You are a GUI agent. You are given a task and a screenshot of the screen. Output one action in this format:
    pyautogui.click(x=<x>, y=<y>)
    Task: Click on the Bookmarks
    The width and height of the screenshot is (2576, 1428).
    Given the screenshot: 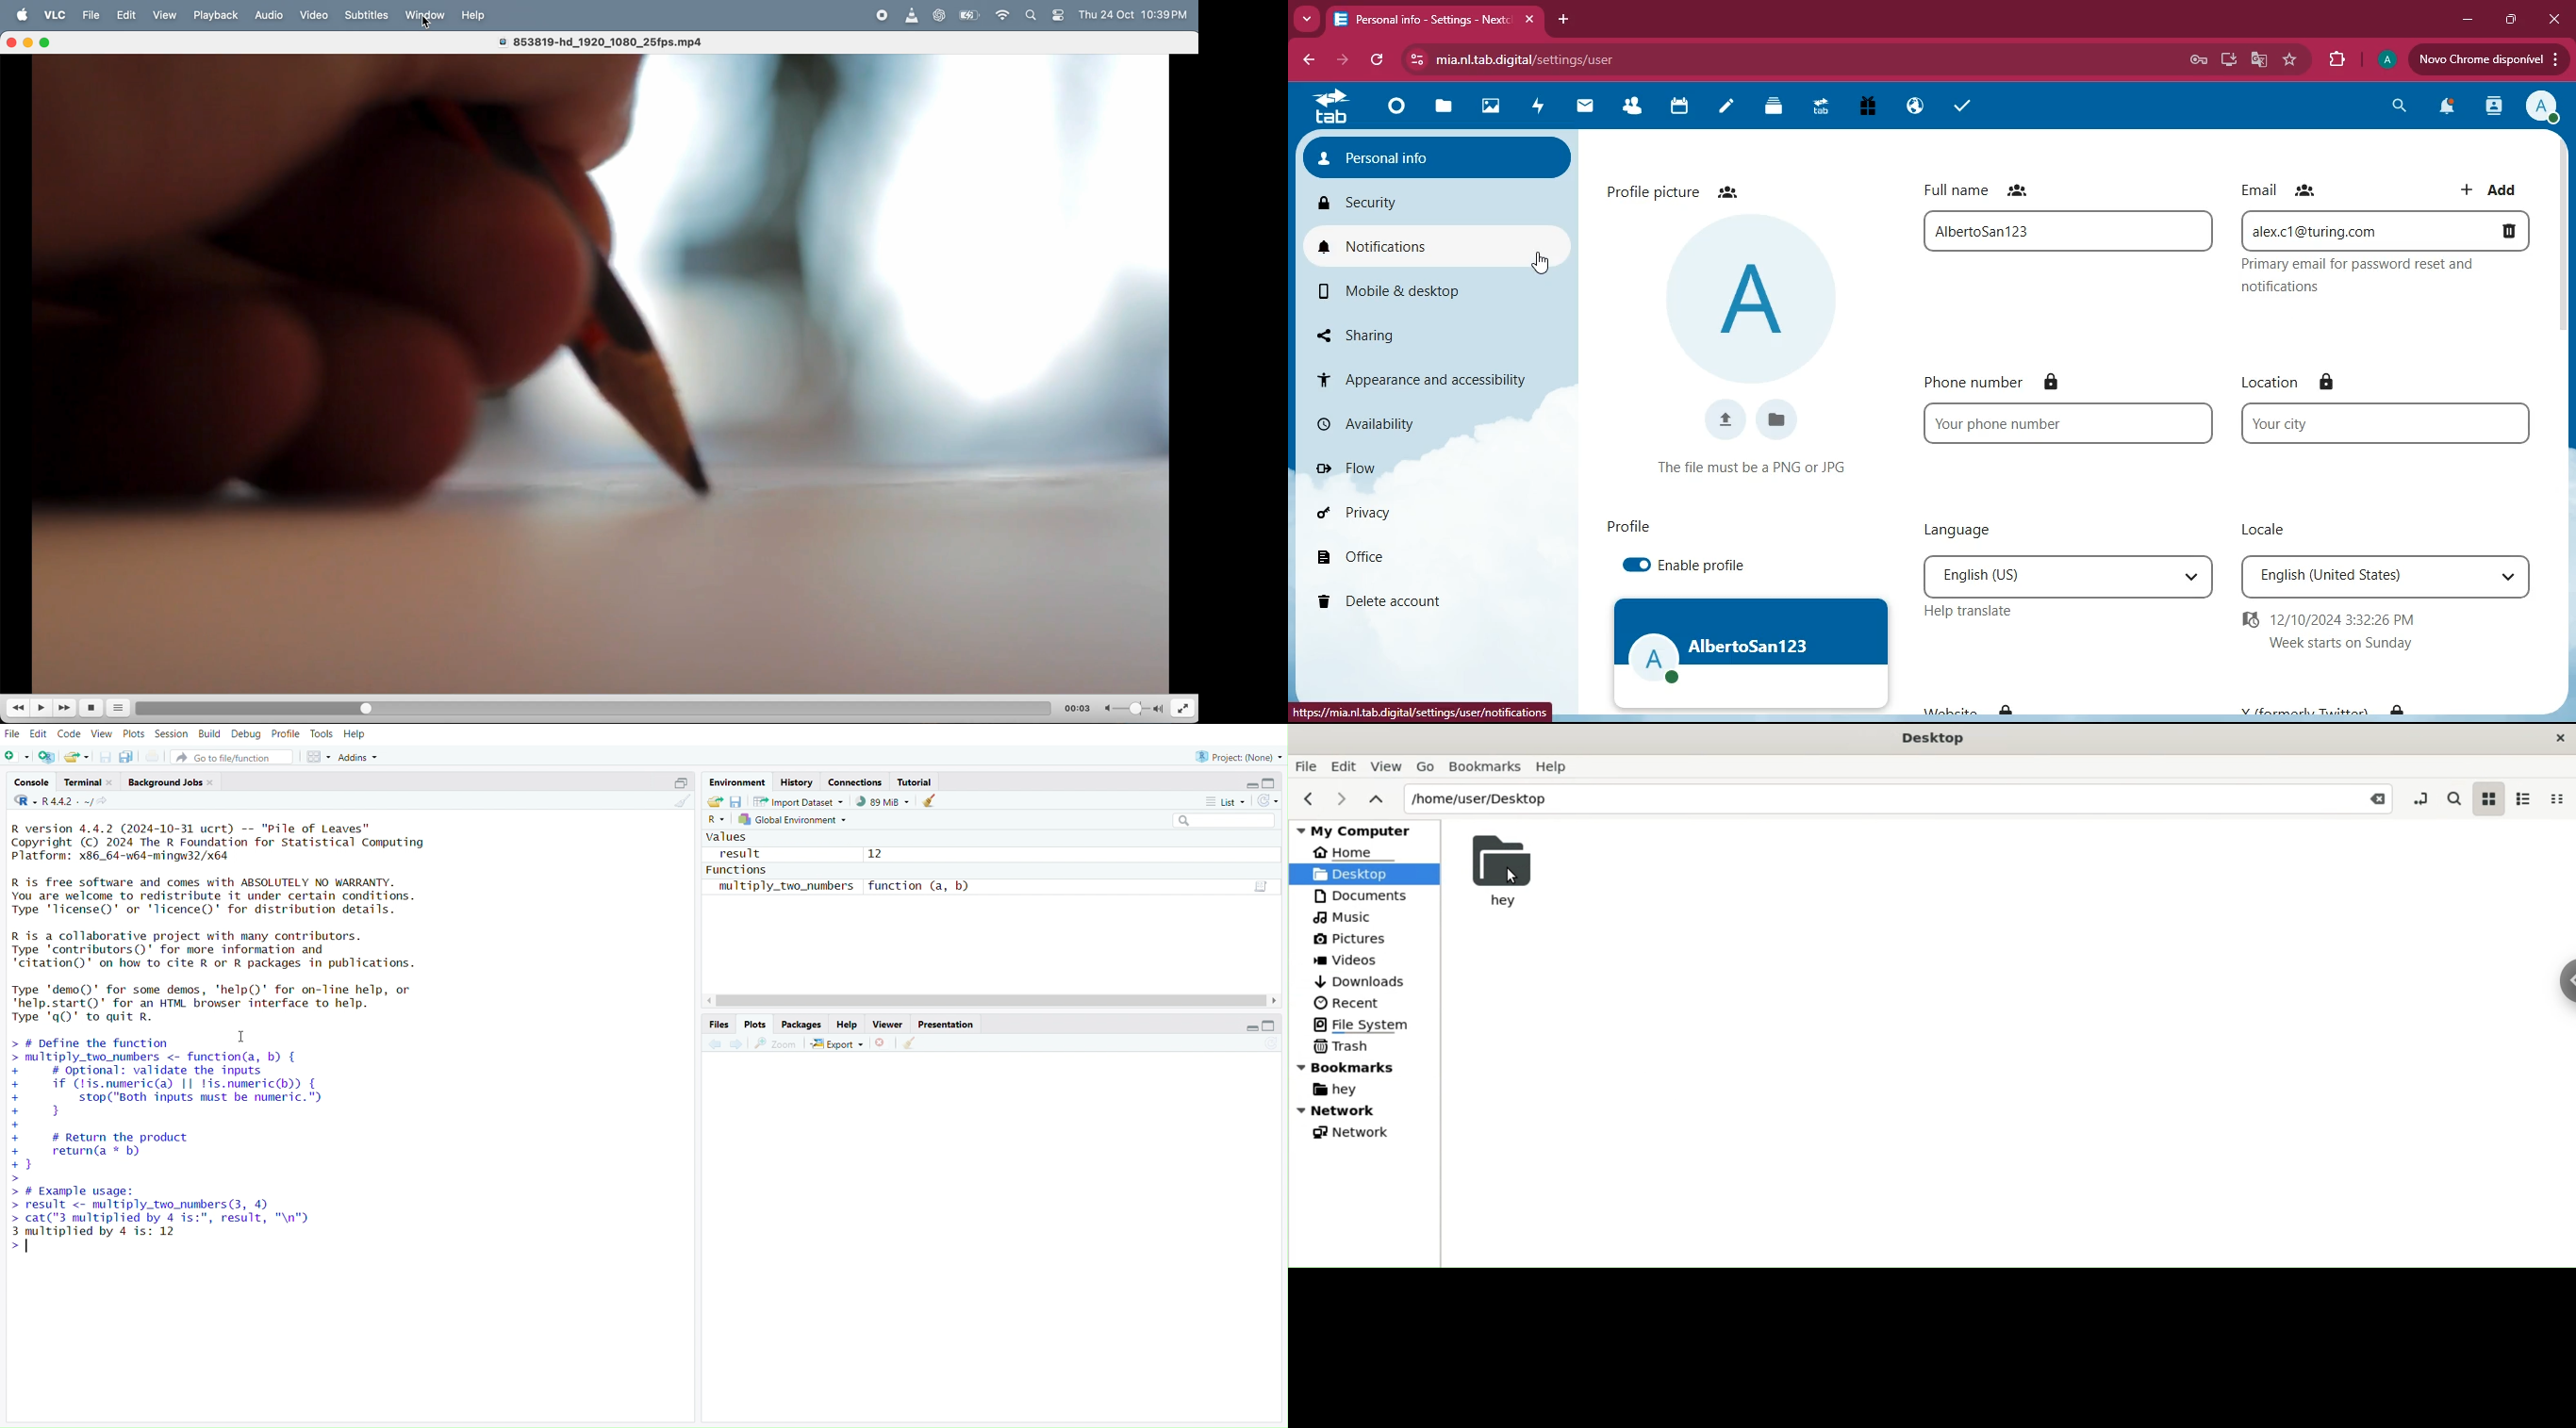 What is the action you would take?
    pyautogui.click(x=1486, y=765)
    